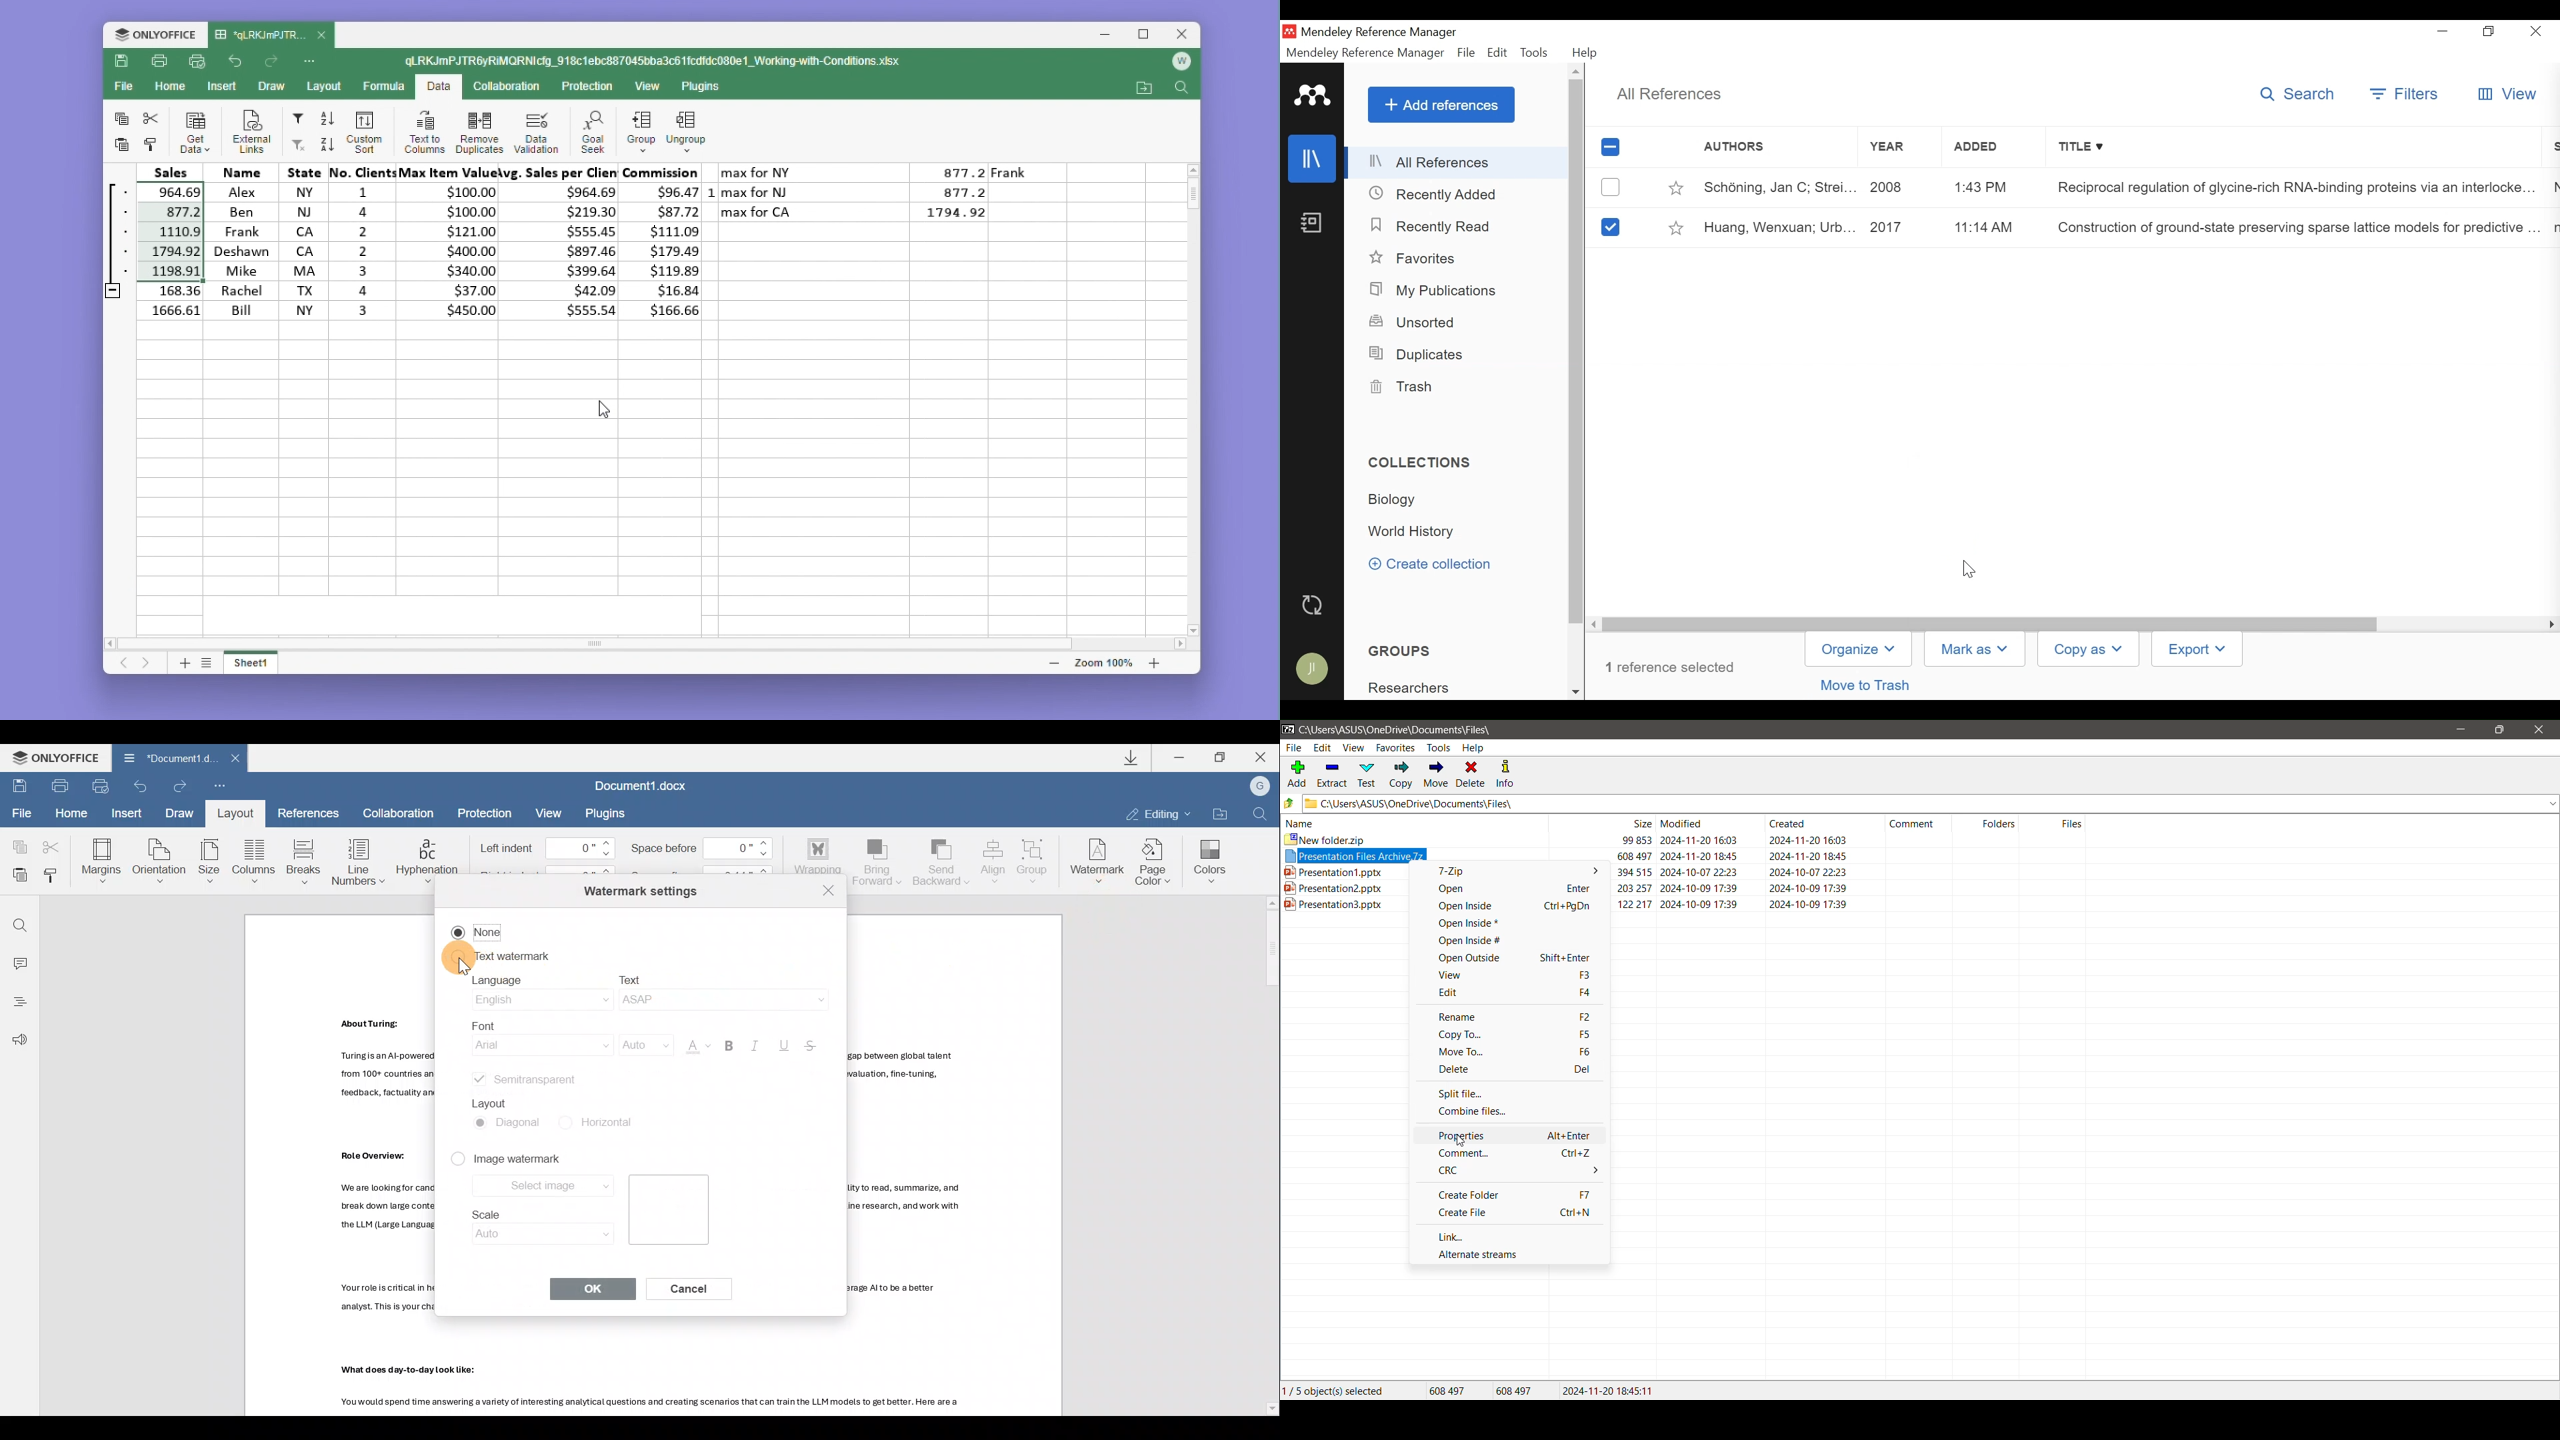 The width and height of the screenshot is (2576, 1456). What do you see at coordinates (438, 88) in the screenshot?
I see `Data` at bounding box center [438, 88].